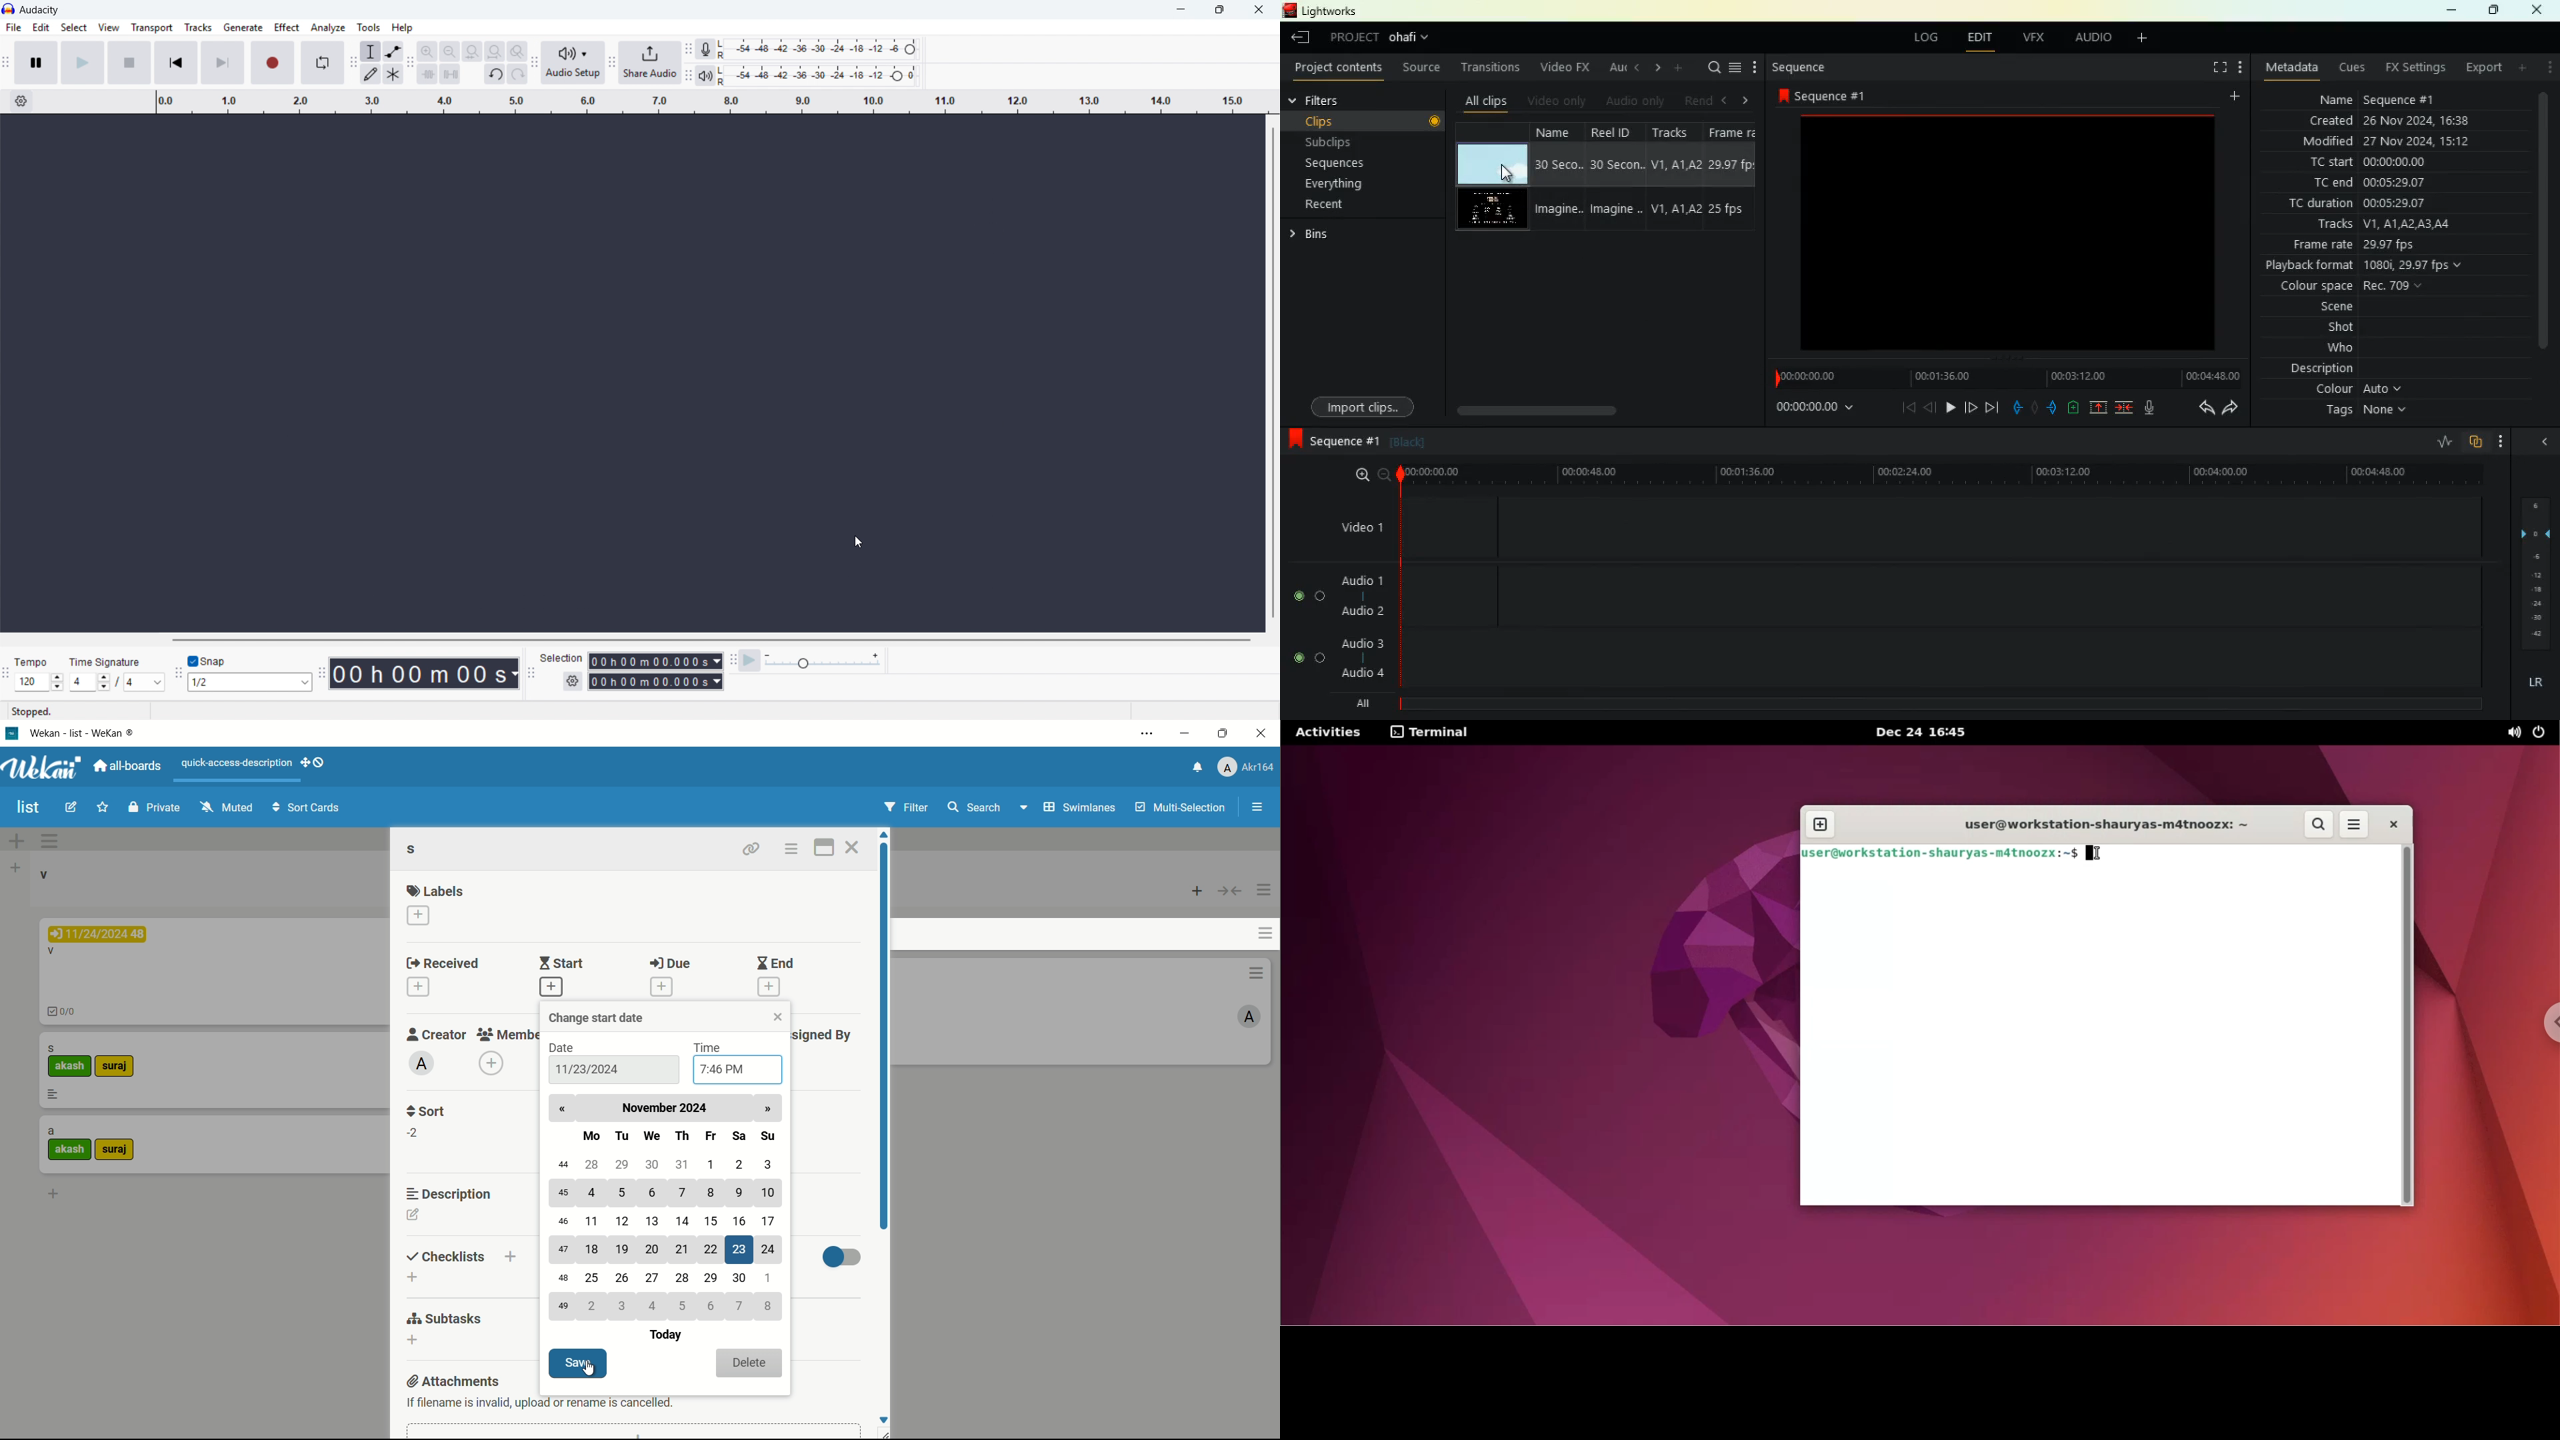  Describe the element at coordinates (2386, 246) in the screenshot. I see `frame rate` at that location.